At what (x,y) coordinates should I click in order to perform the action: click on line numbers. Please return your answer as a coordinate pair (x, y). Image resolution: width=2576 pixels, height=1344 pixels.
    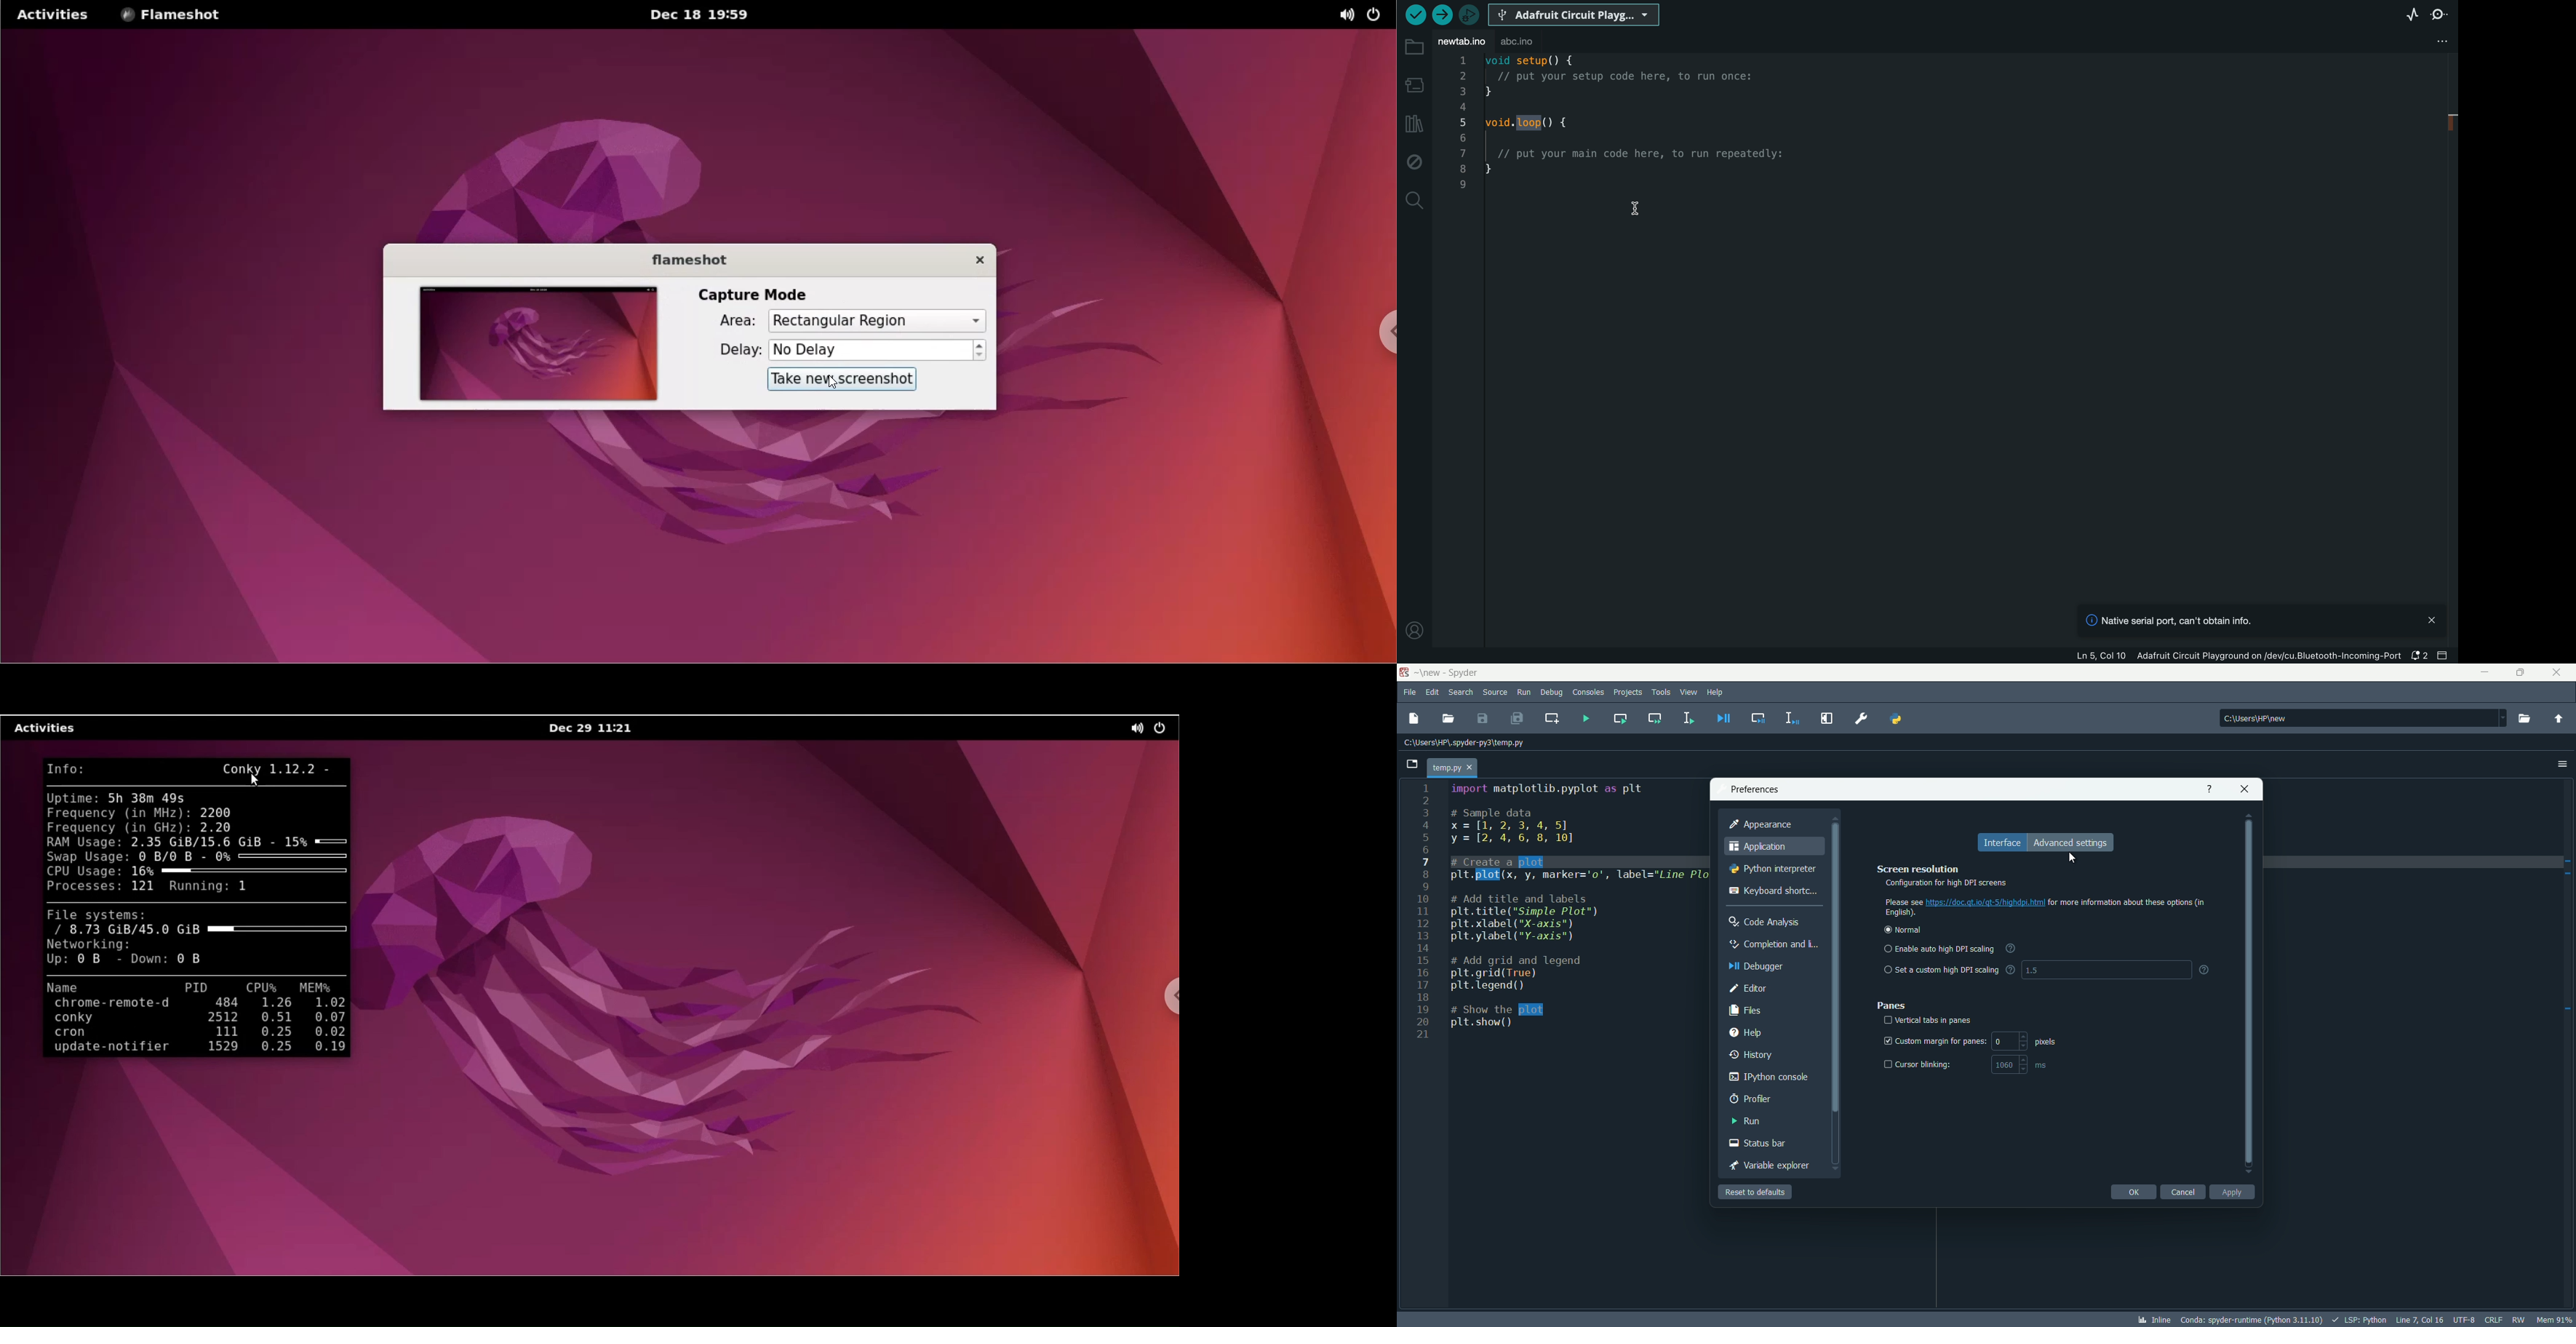
    Looking at the image, I should click on (1421, 914).